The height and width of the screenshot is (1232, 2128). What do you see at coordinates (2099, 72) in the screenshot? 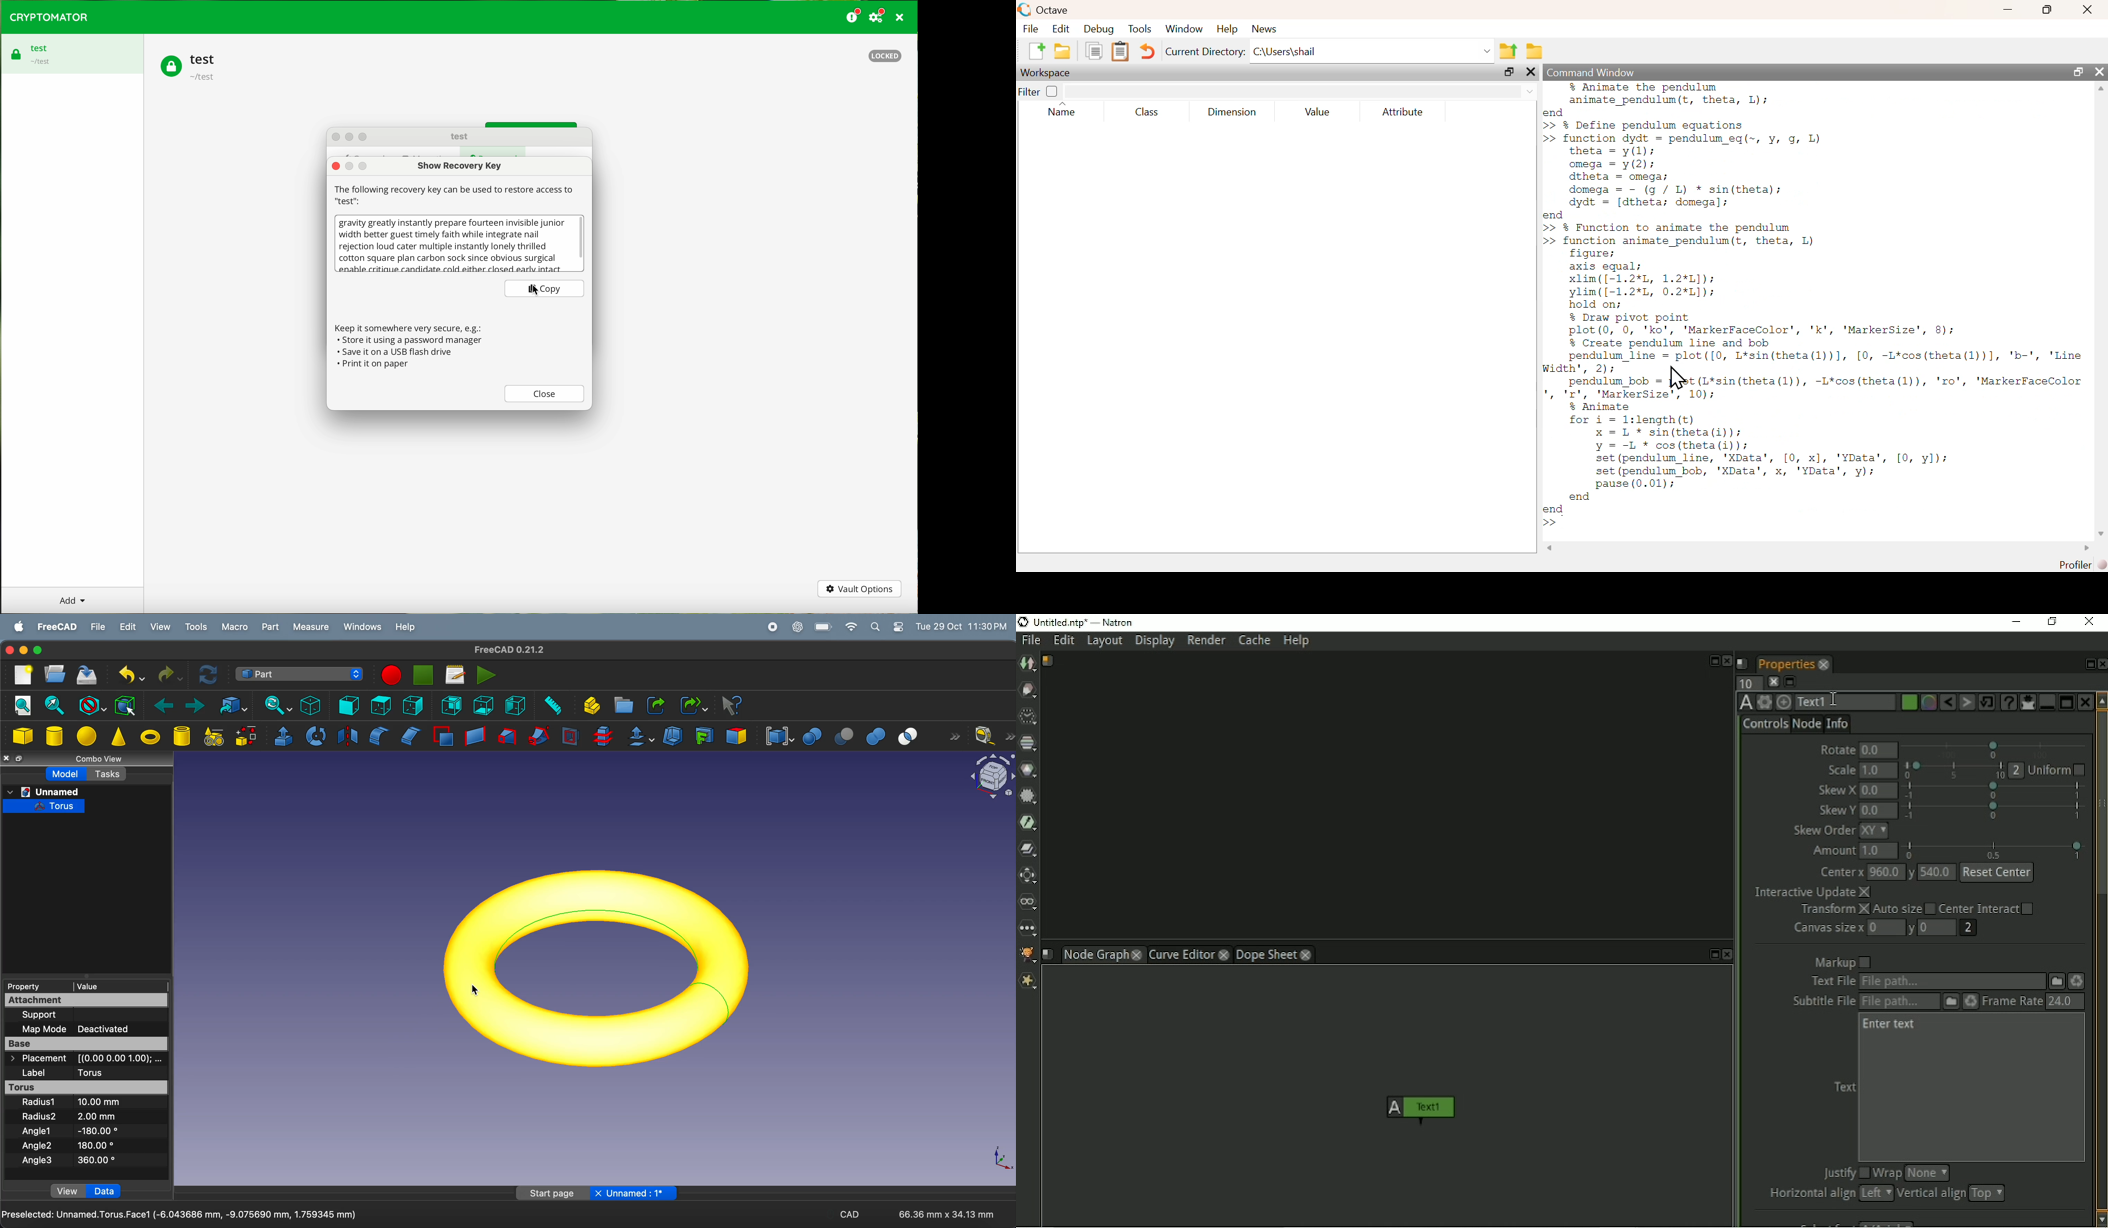
I see `Close` at bounding box center [2099, 72].